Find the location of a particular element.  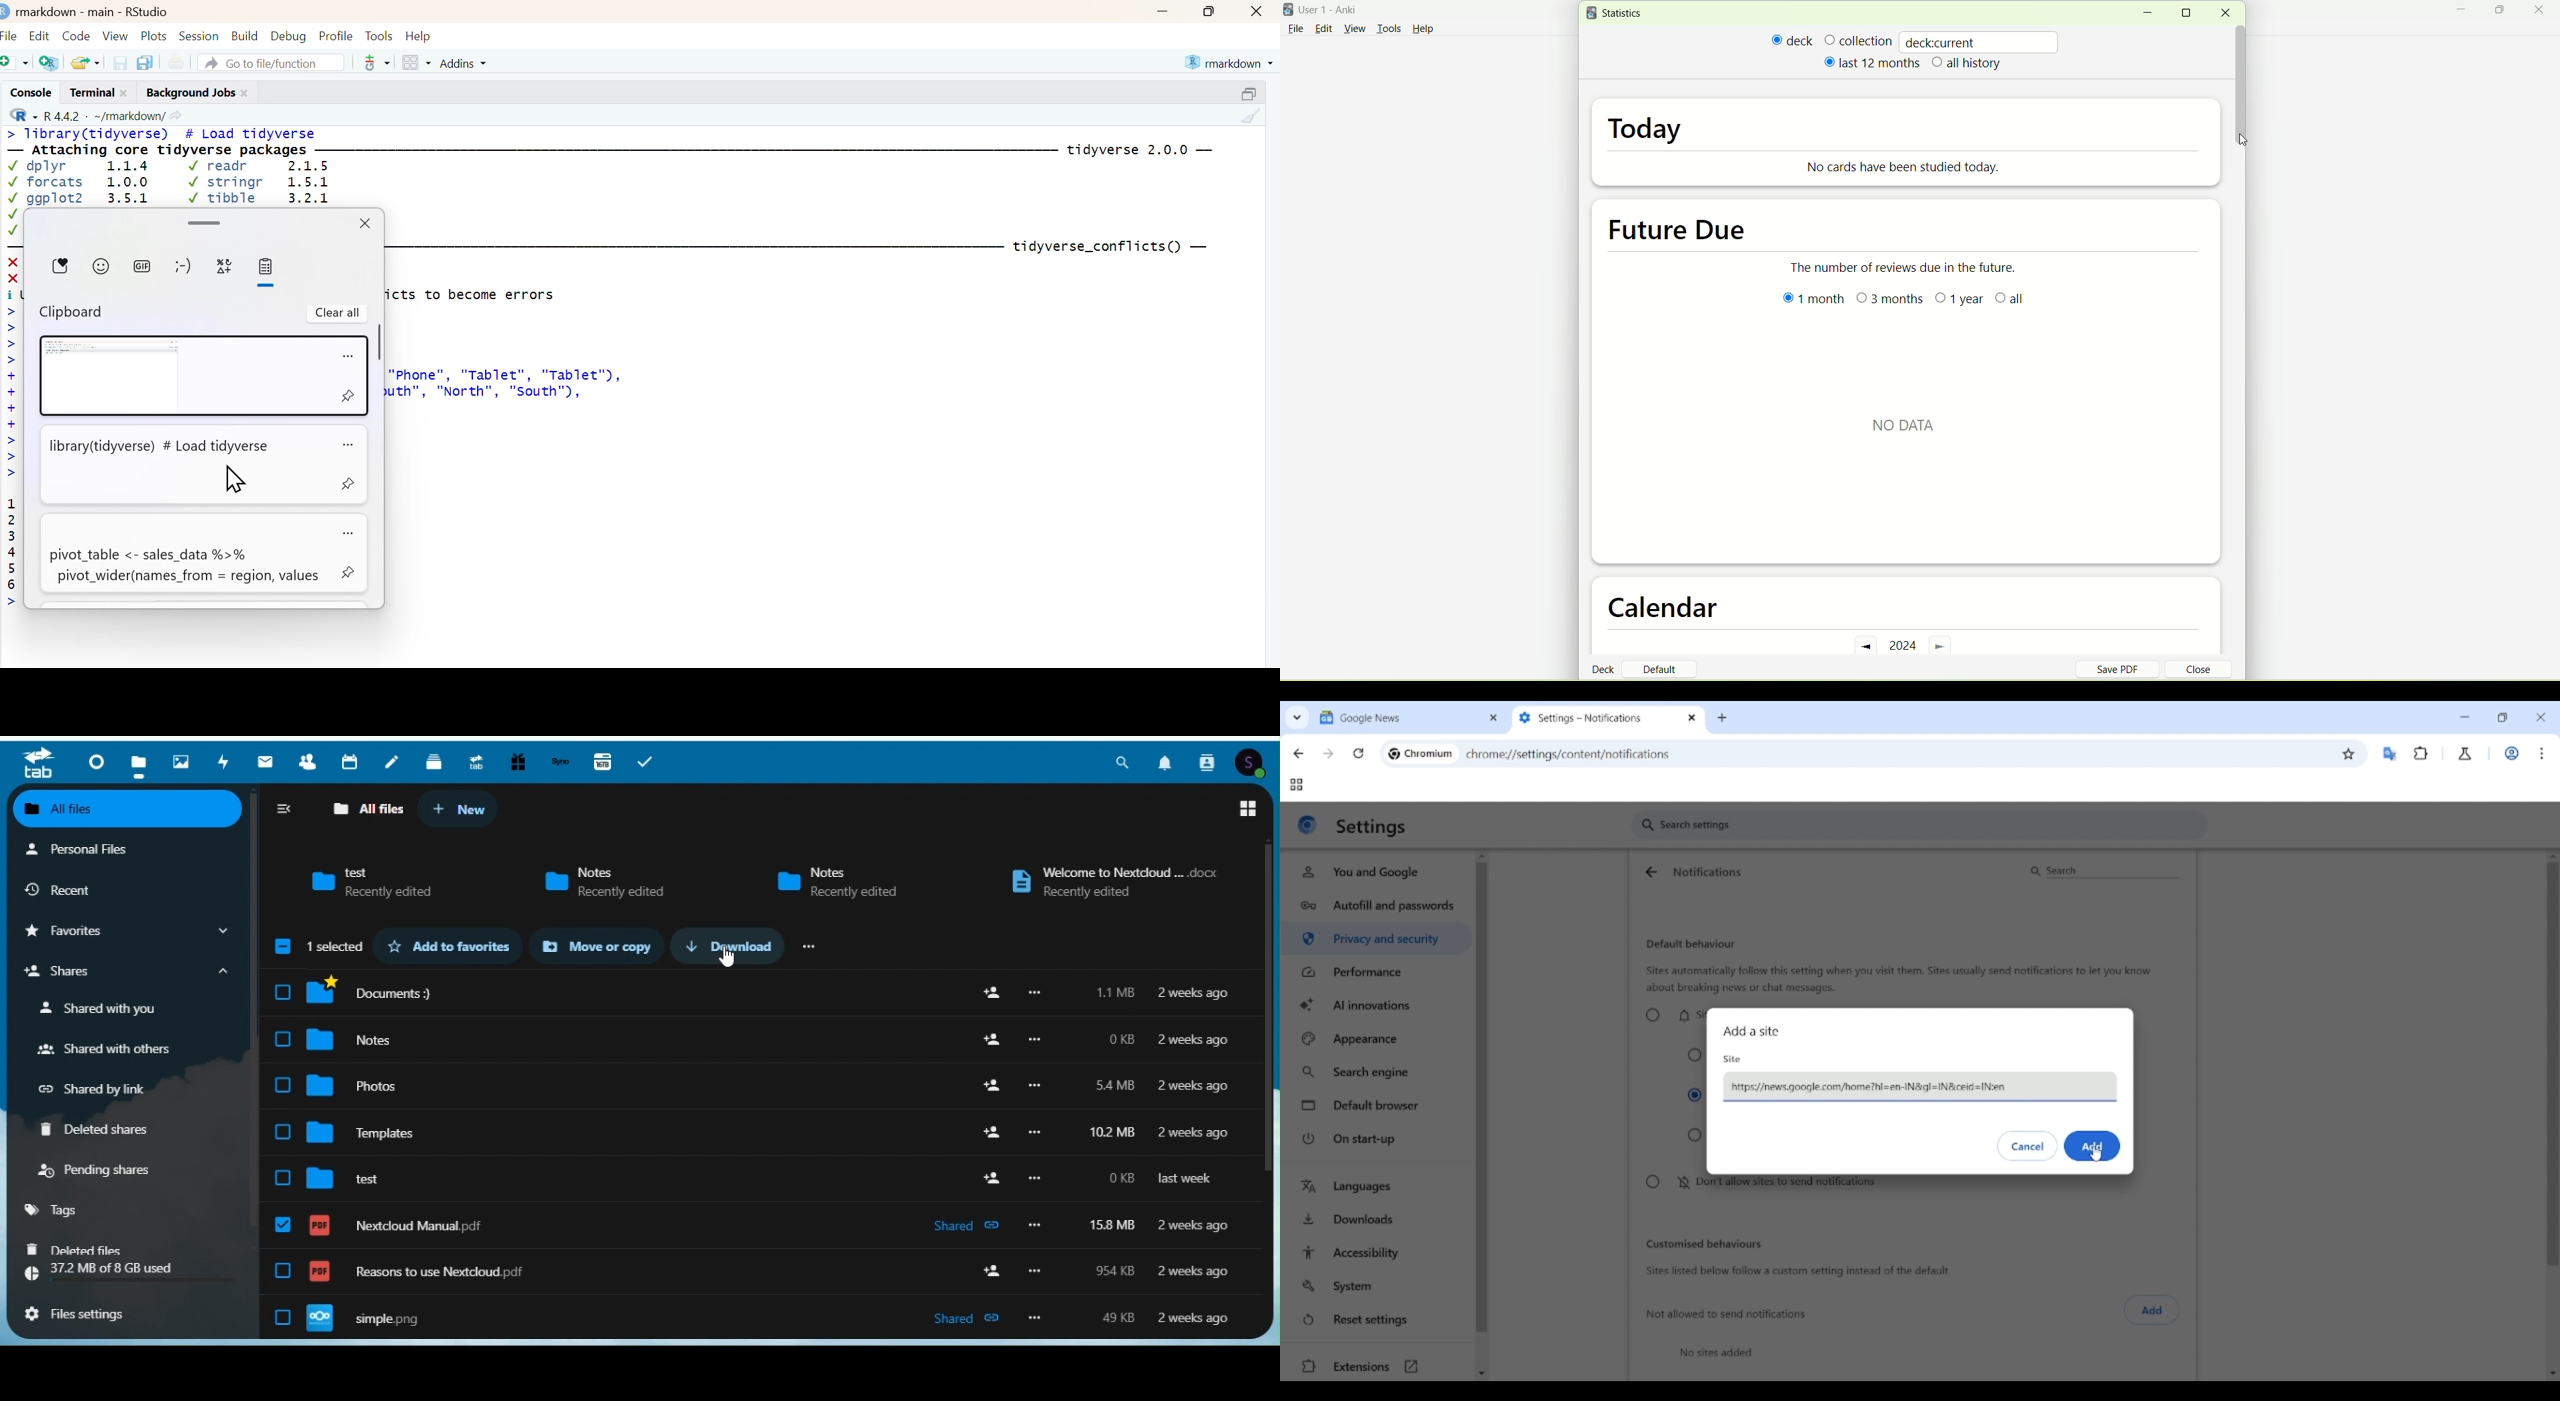

create project is located at coordinates (48, 63).